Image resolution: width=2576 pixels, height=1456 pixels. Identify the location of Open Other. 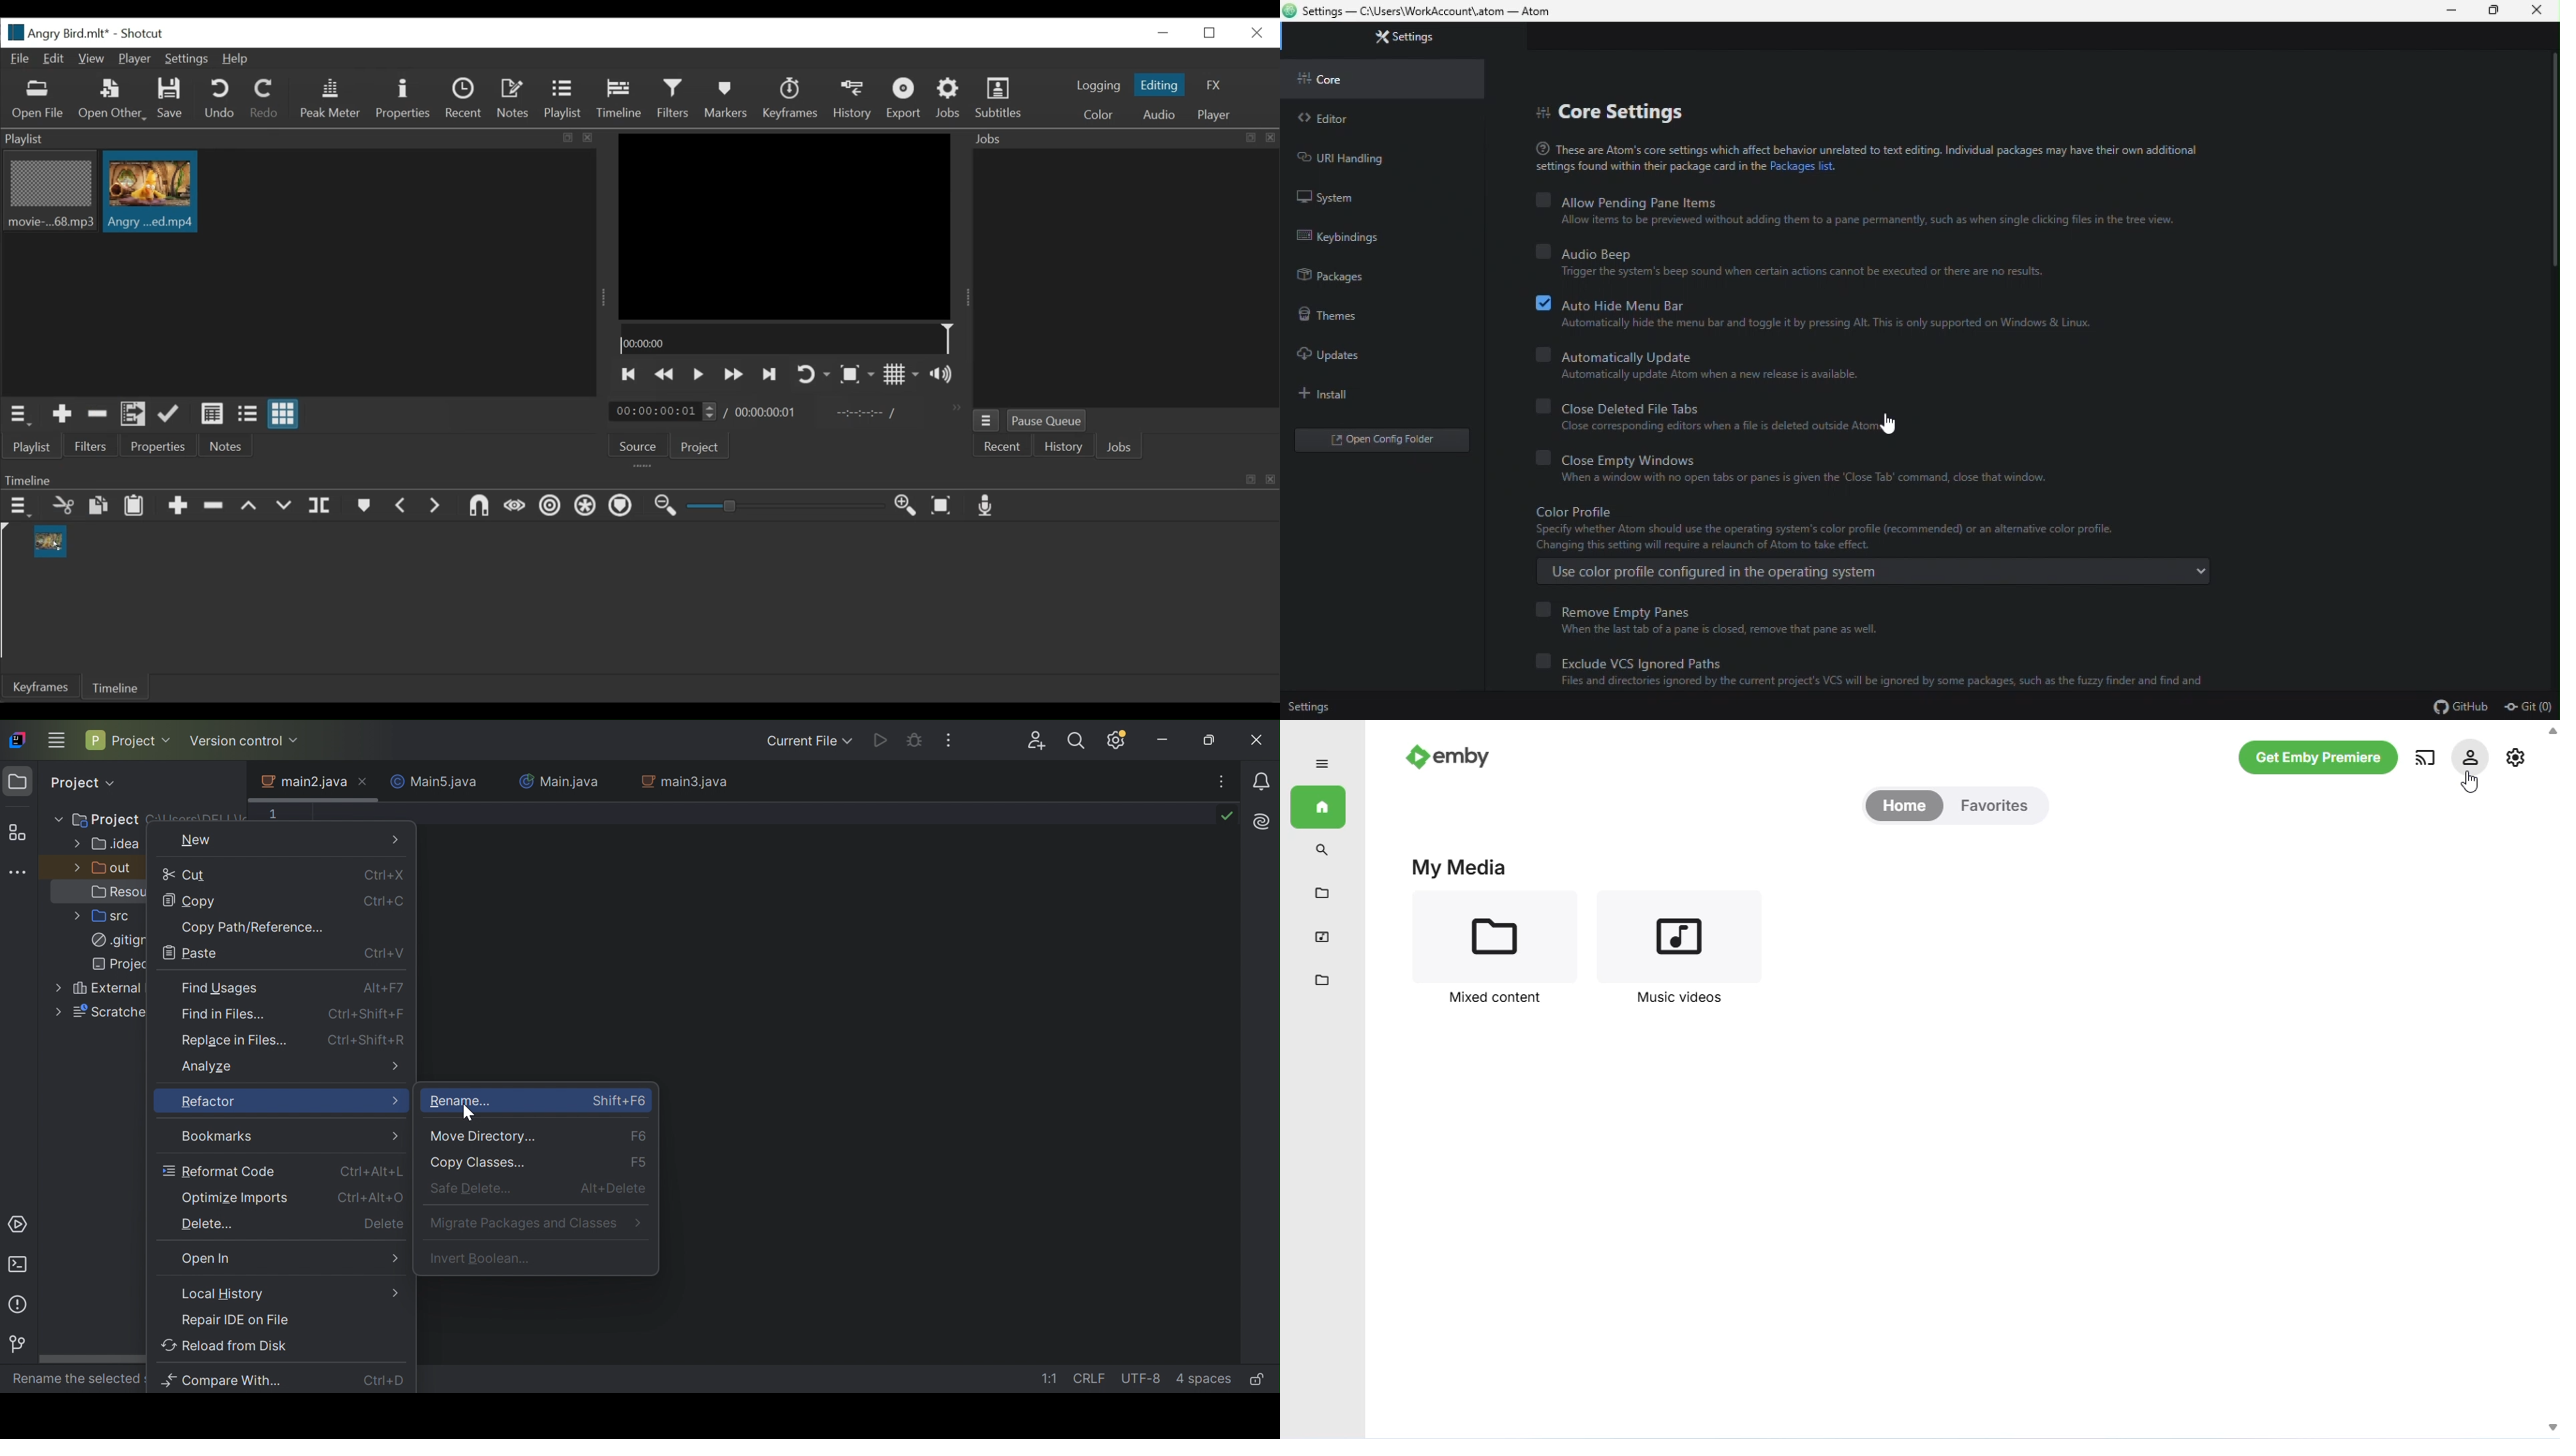
(111, 100).